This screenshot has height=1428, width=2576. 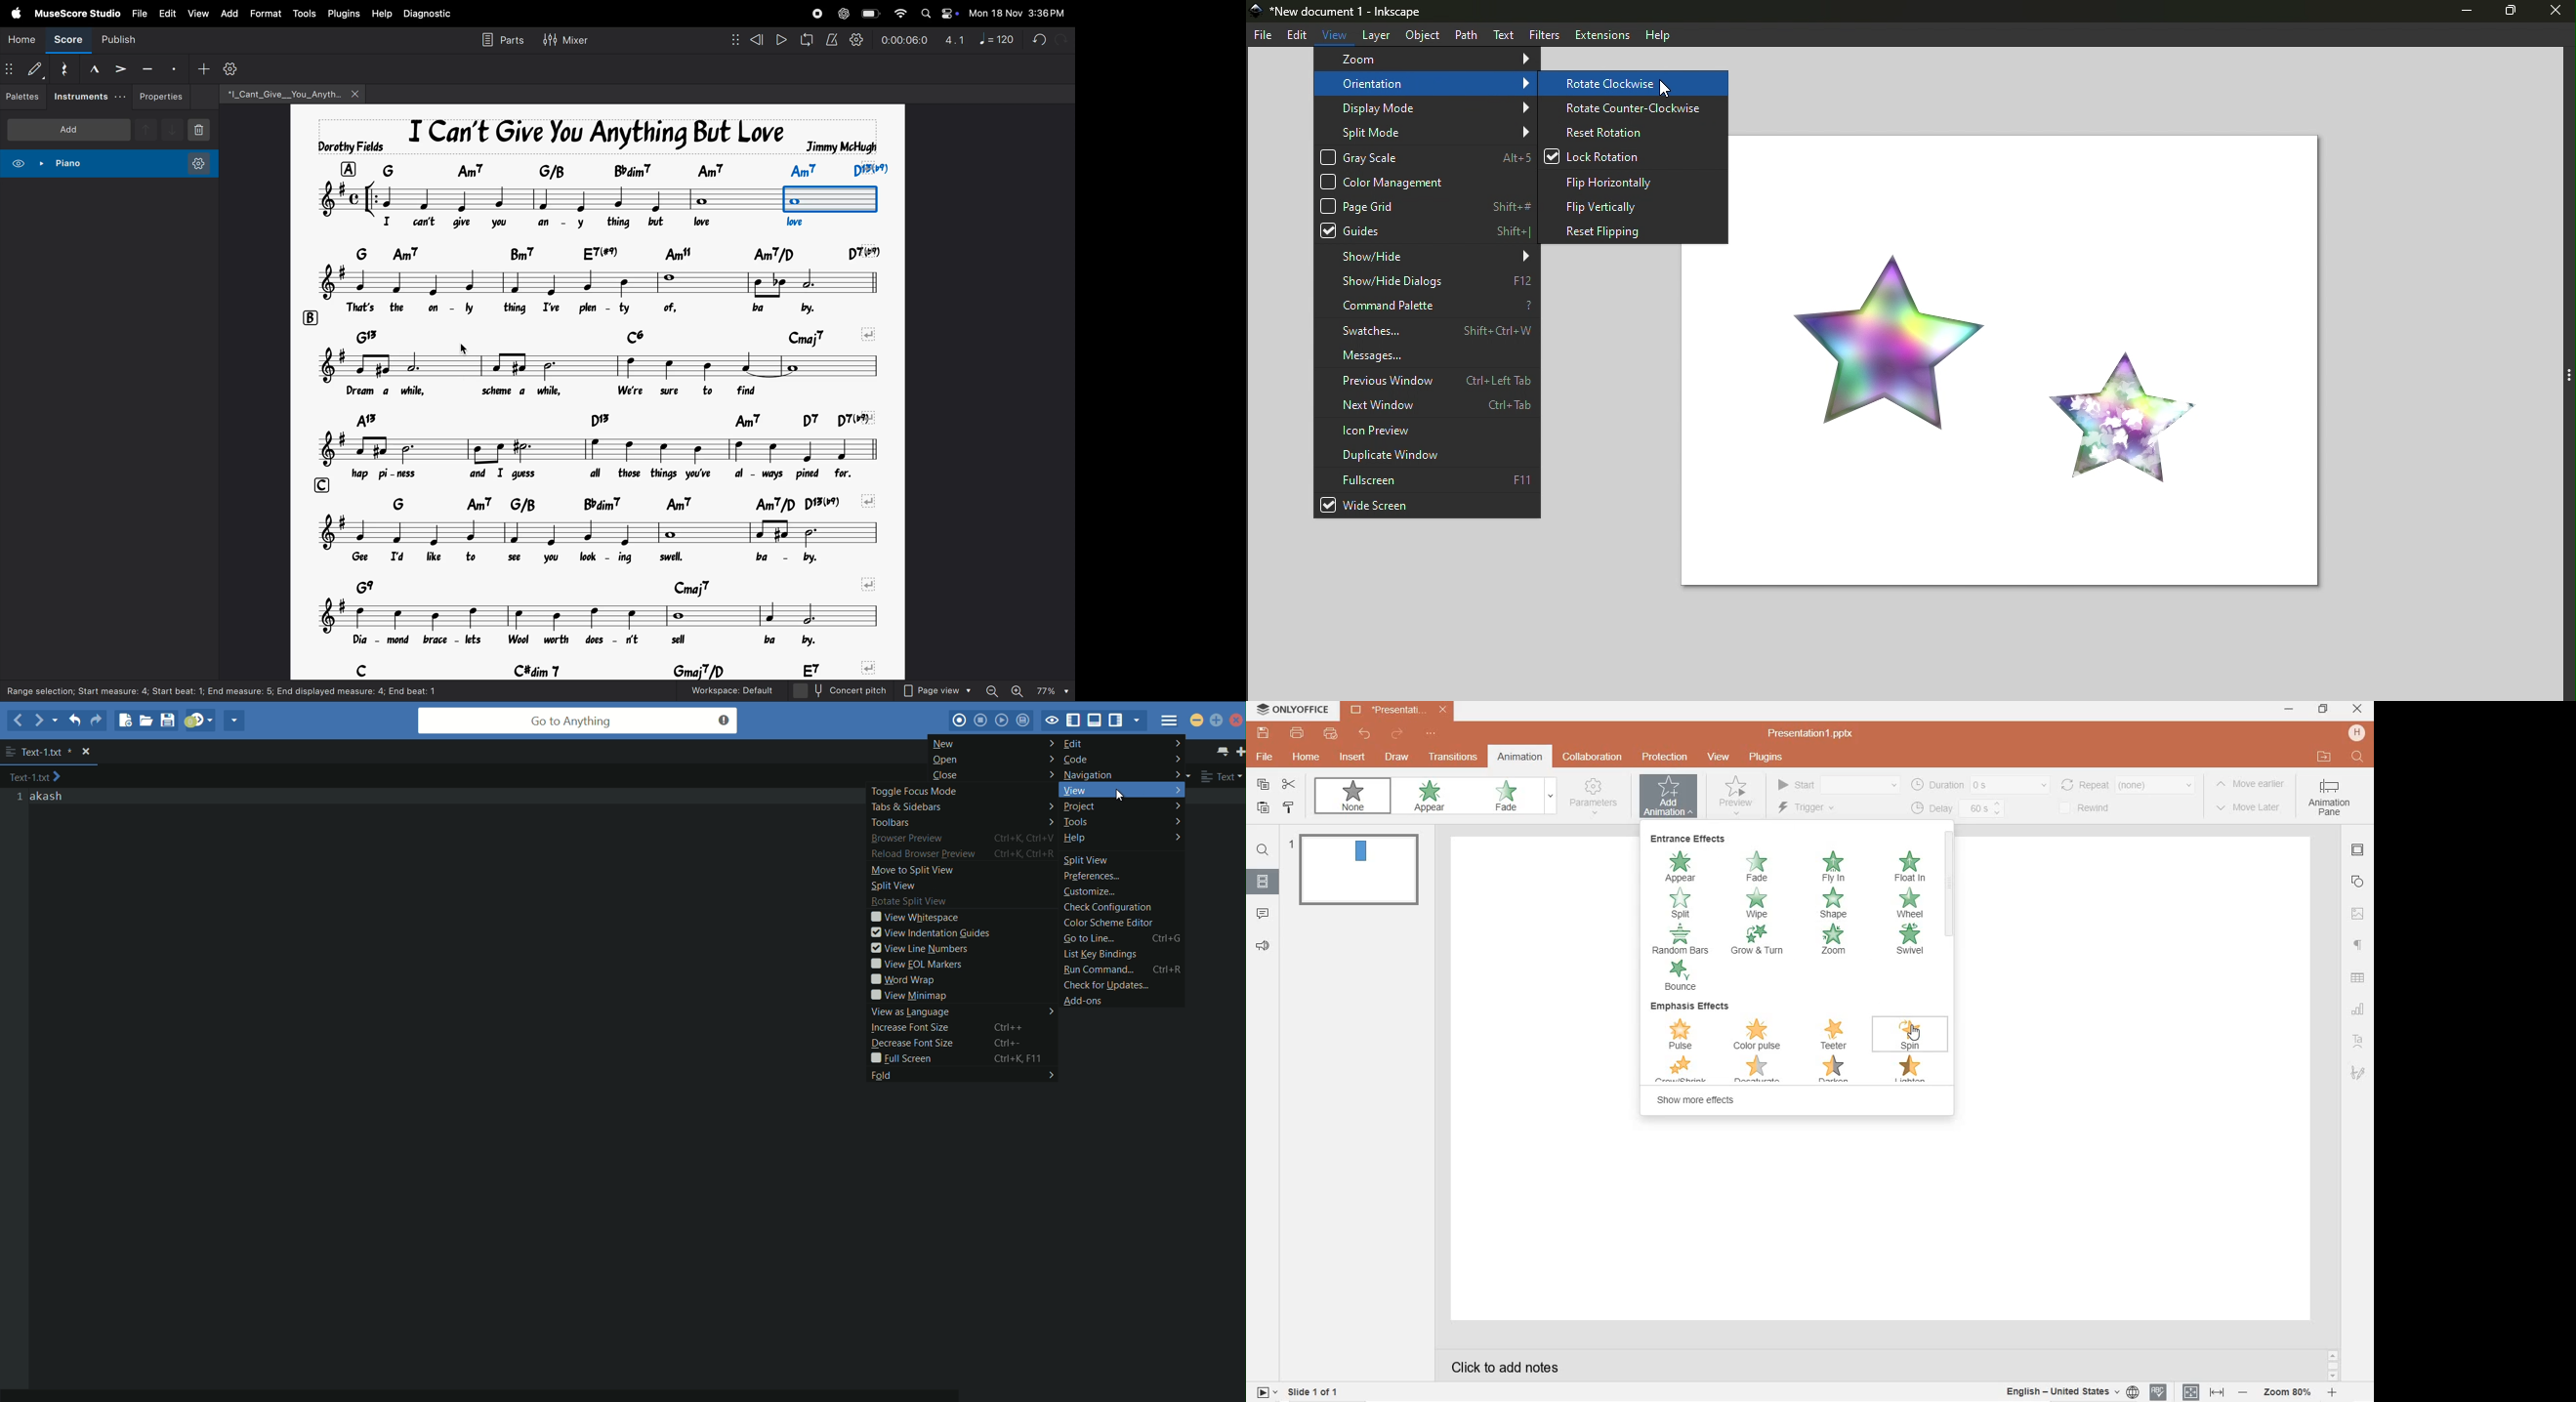 What do you see at coordinates (1424, 60) in the screenshot?
I see `Zoom` at bounding box center [1424, 60].